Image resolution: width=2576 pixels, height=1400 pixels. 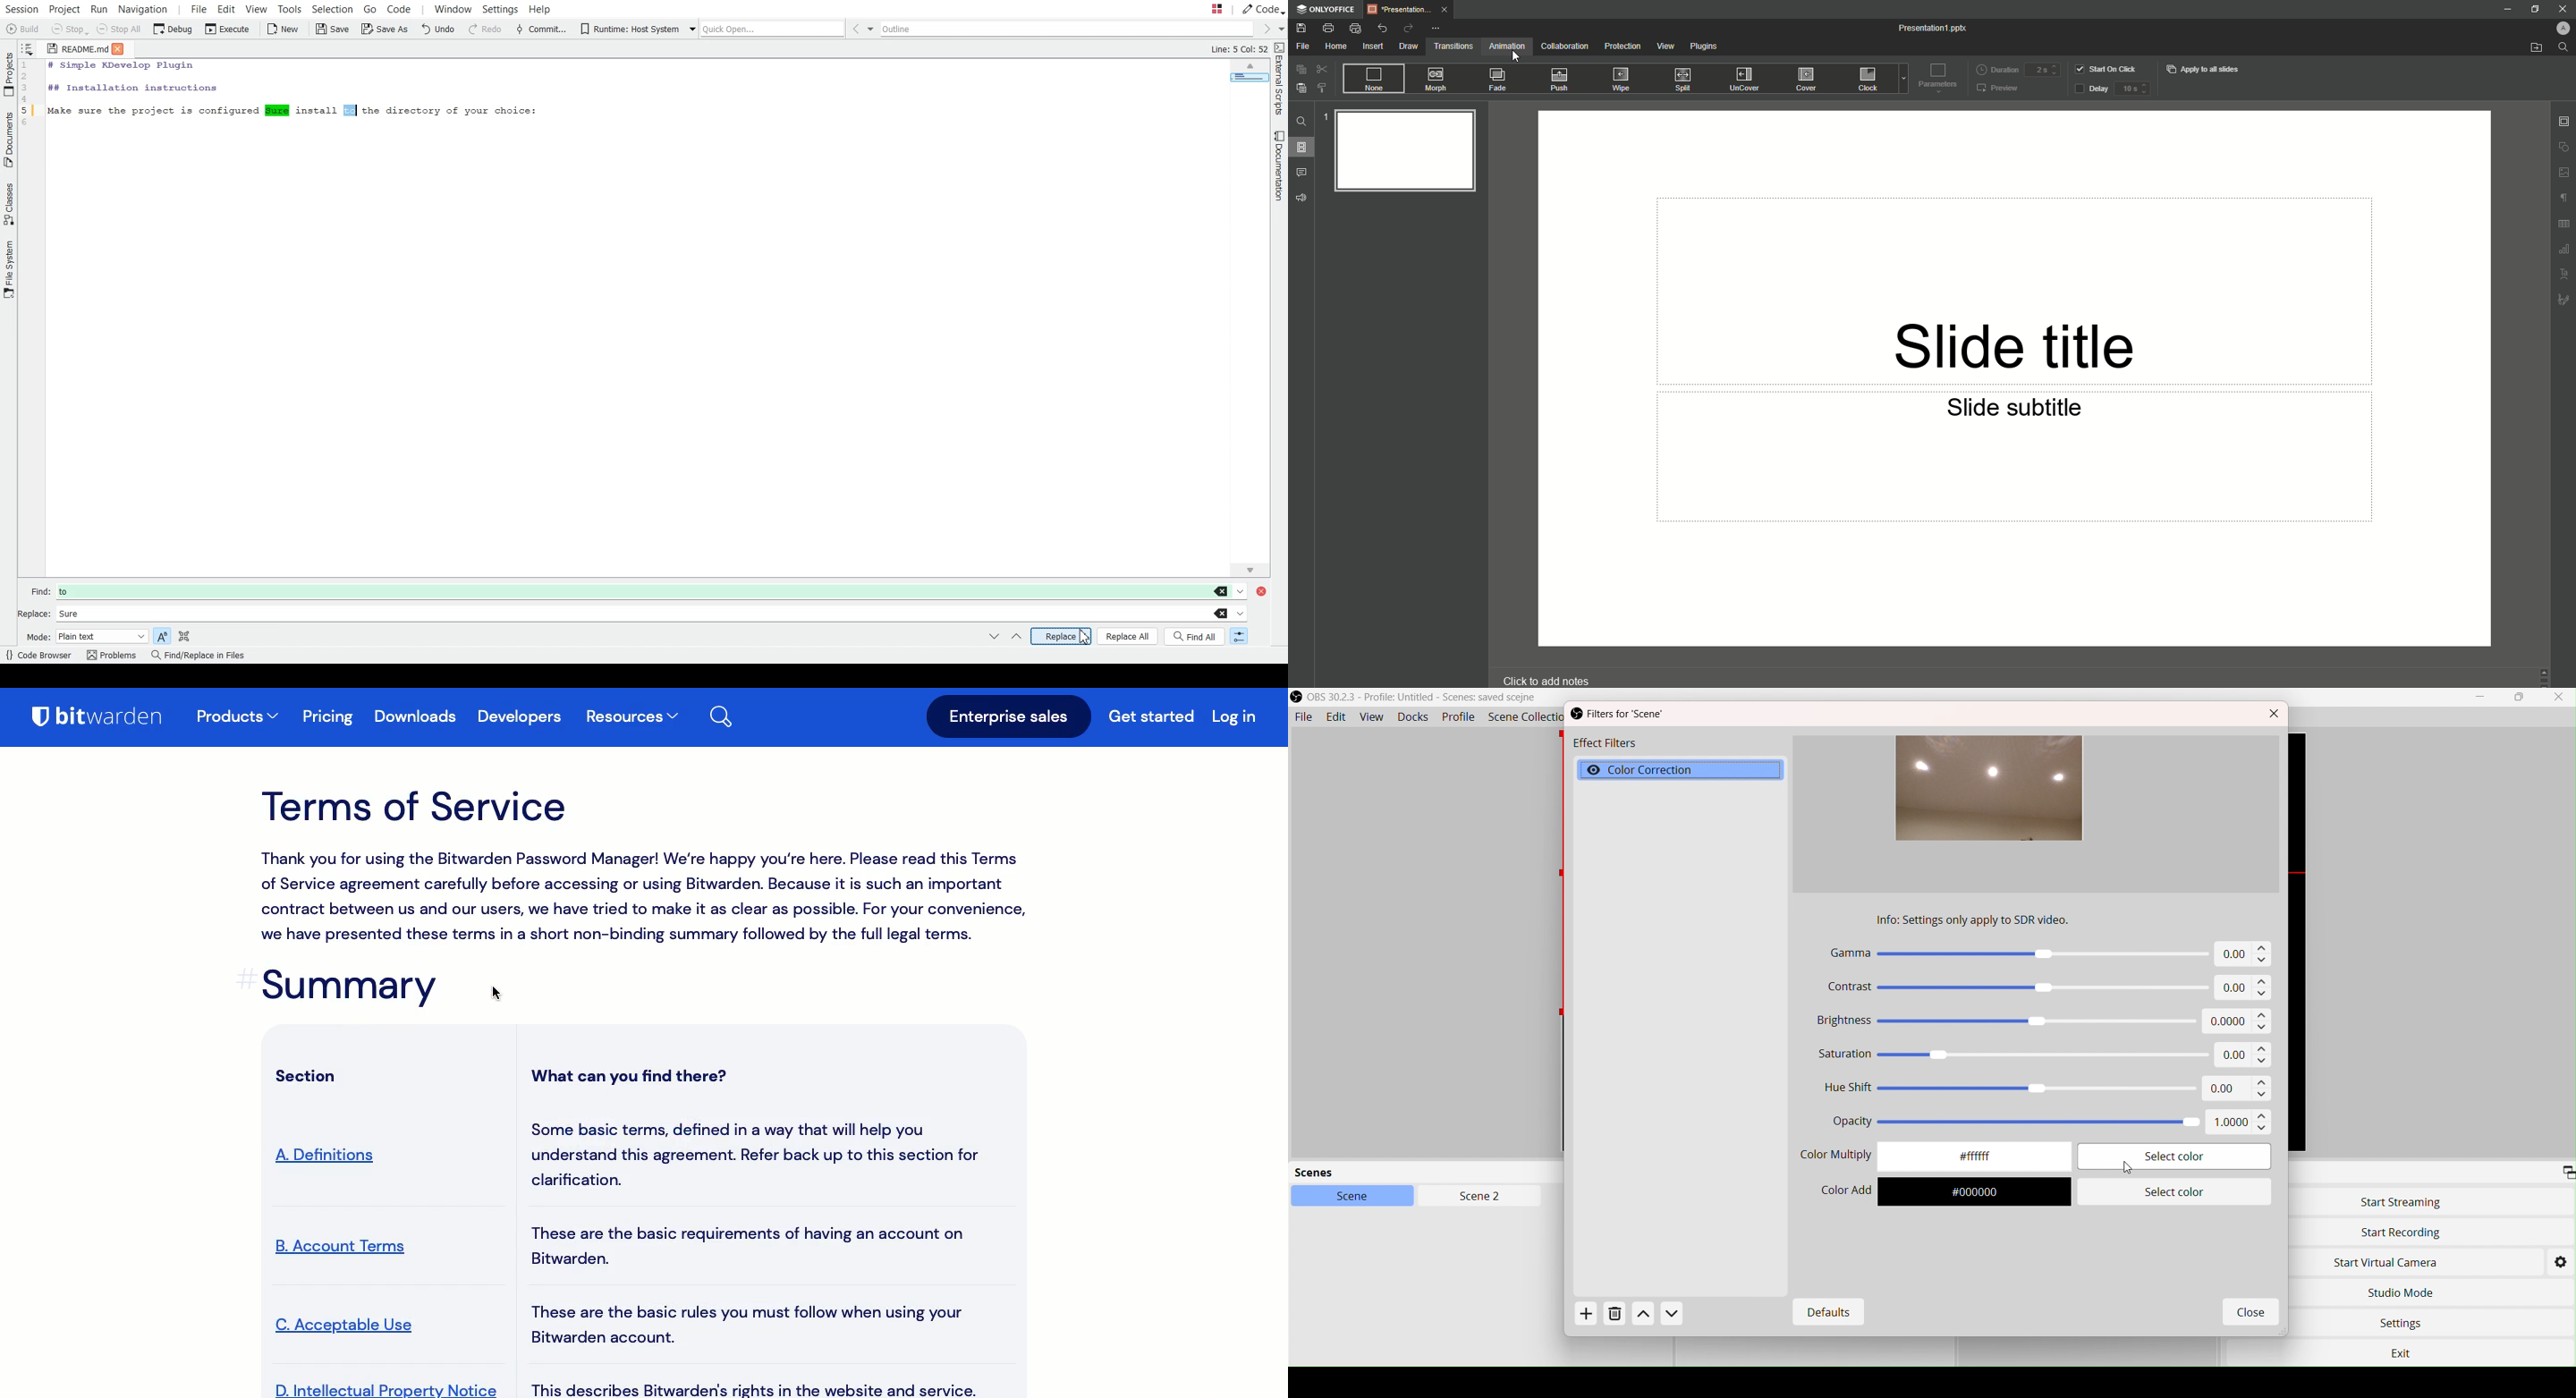 What do you see at coordinates (2564, 274) in the screenshot?
I see `Text Settings` at bounding box center [2564, 274].